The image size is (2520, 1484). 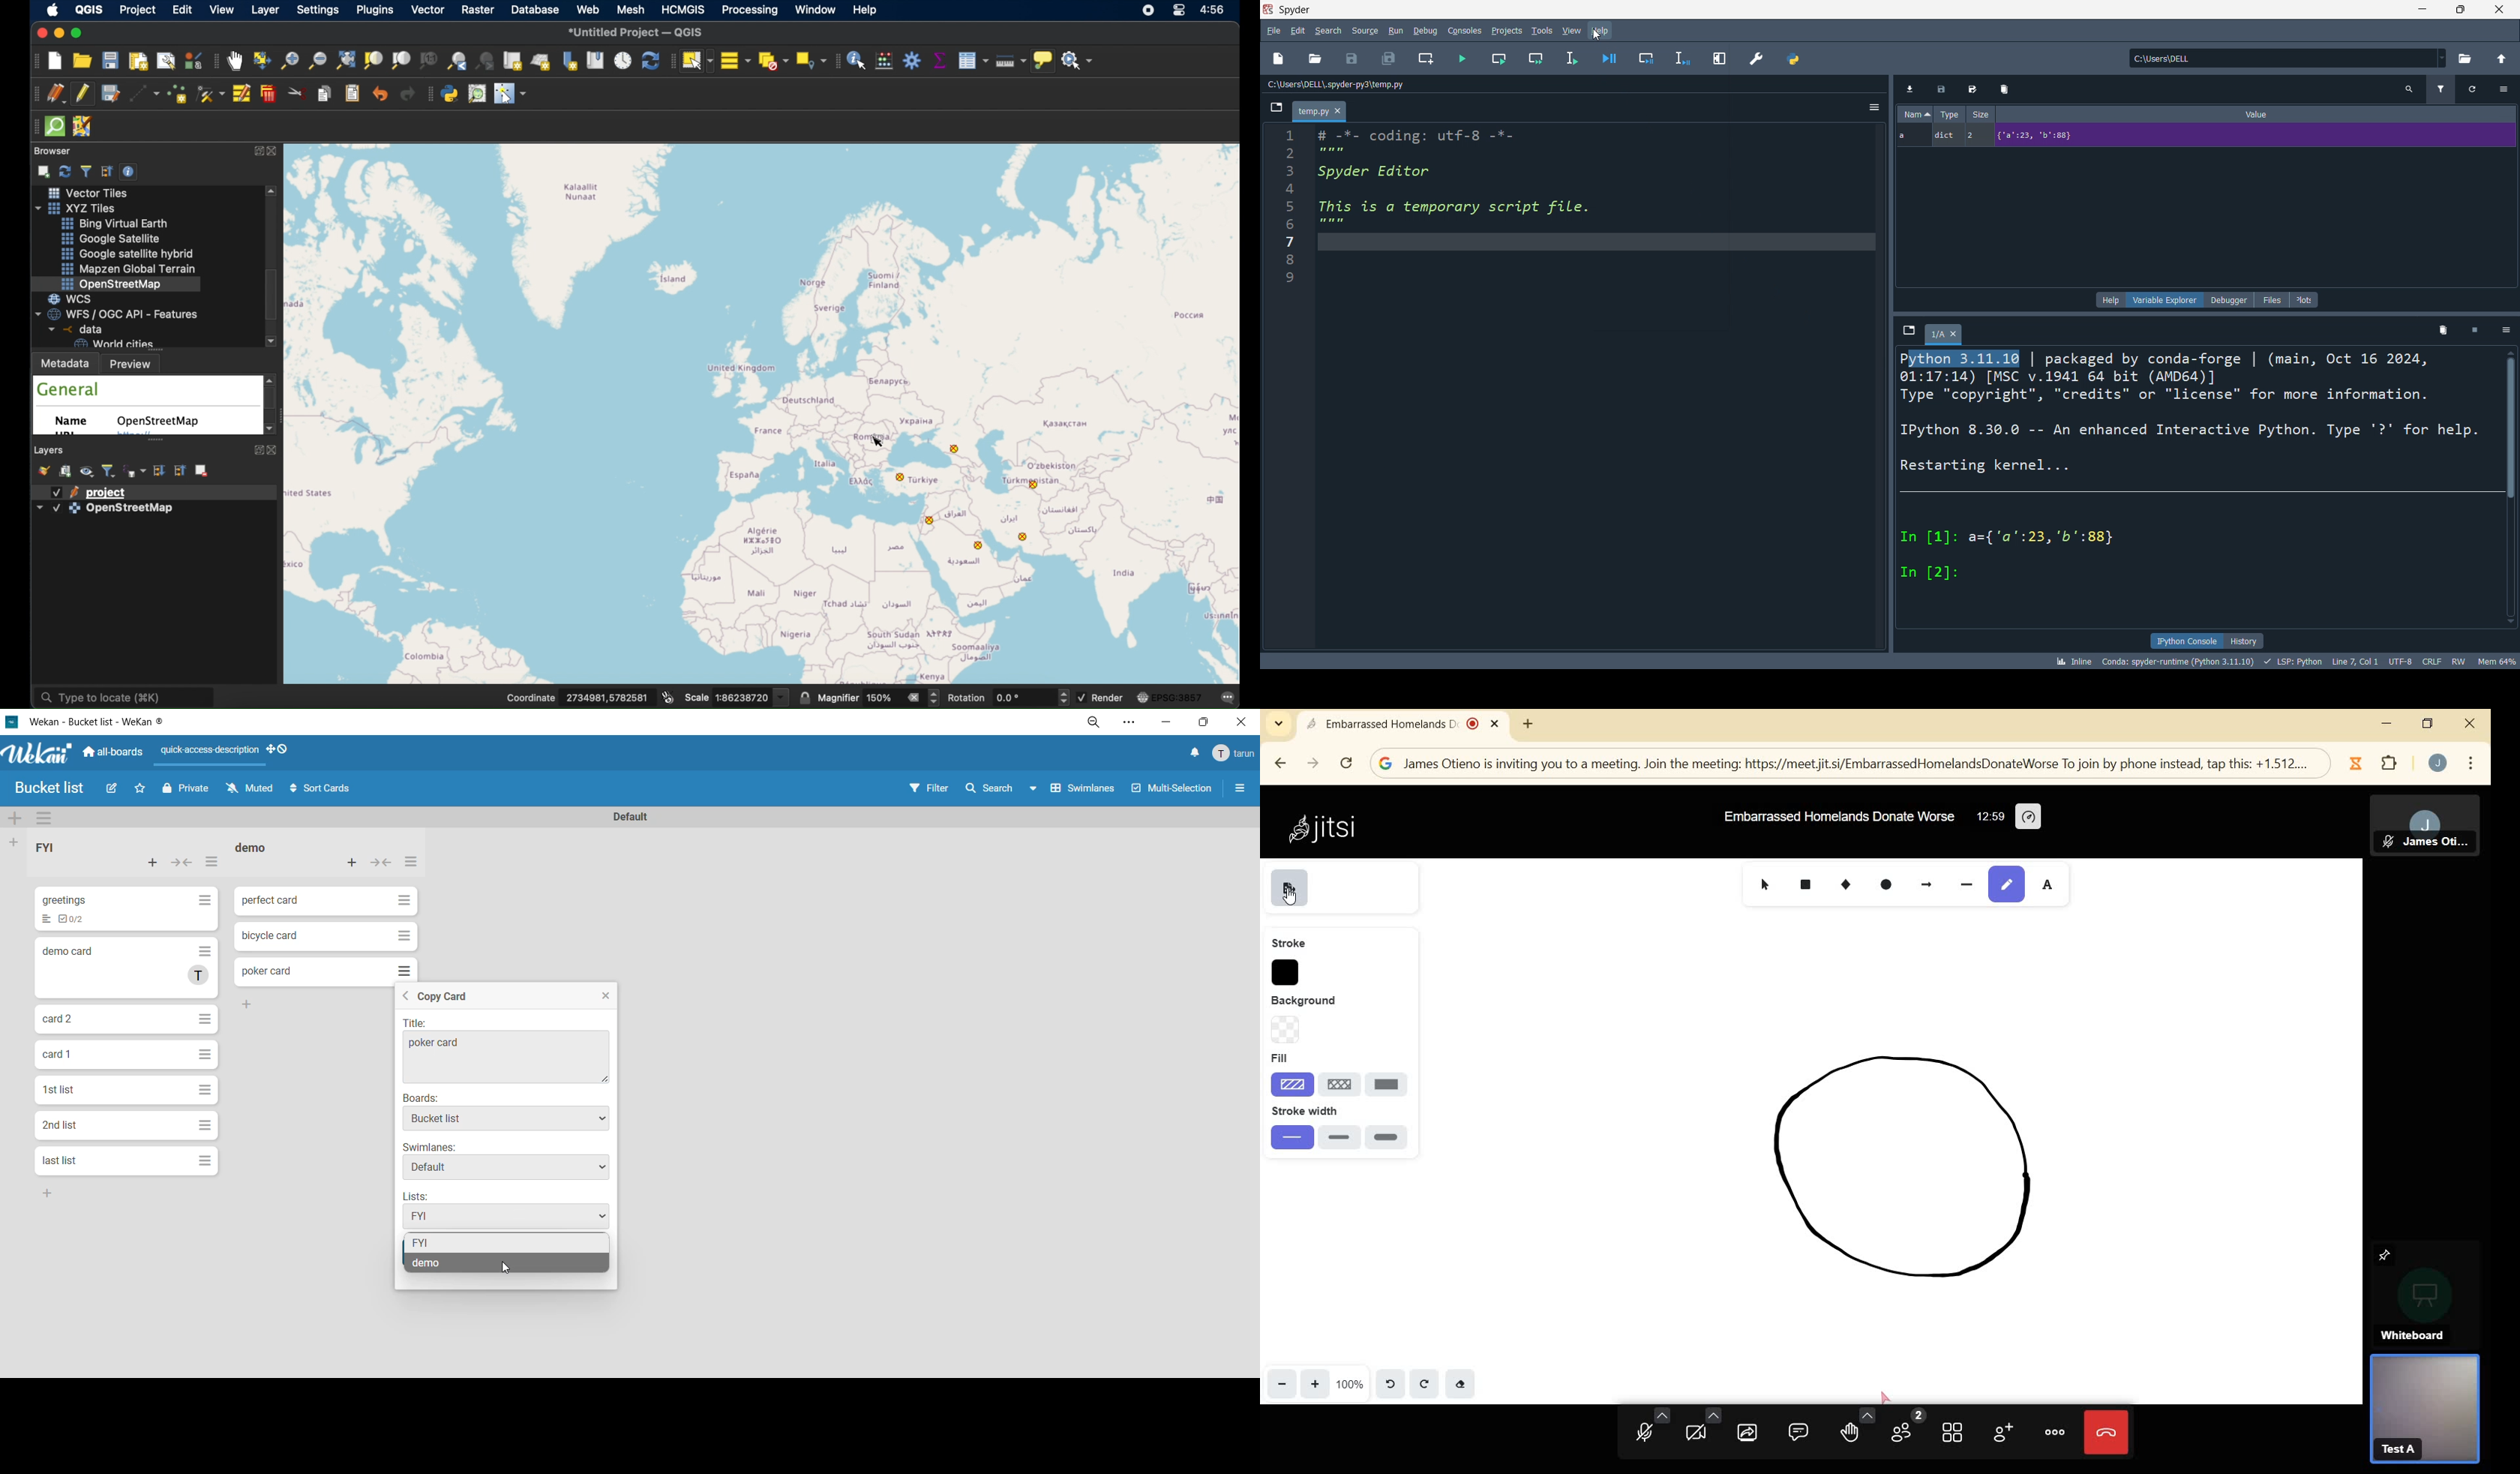 I want to click on account, so click(x=2438, y=764).